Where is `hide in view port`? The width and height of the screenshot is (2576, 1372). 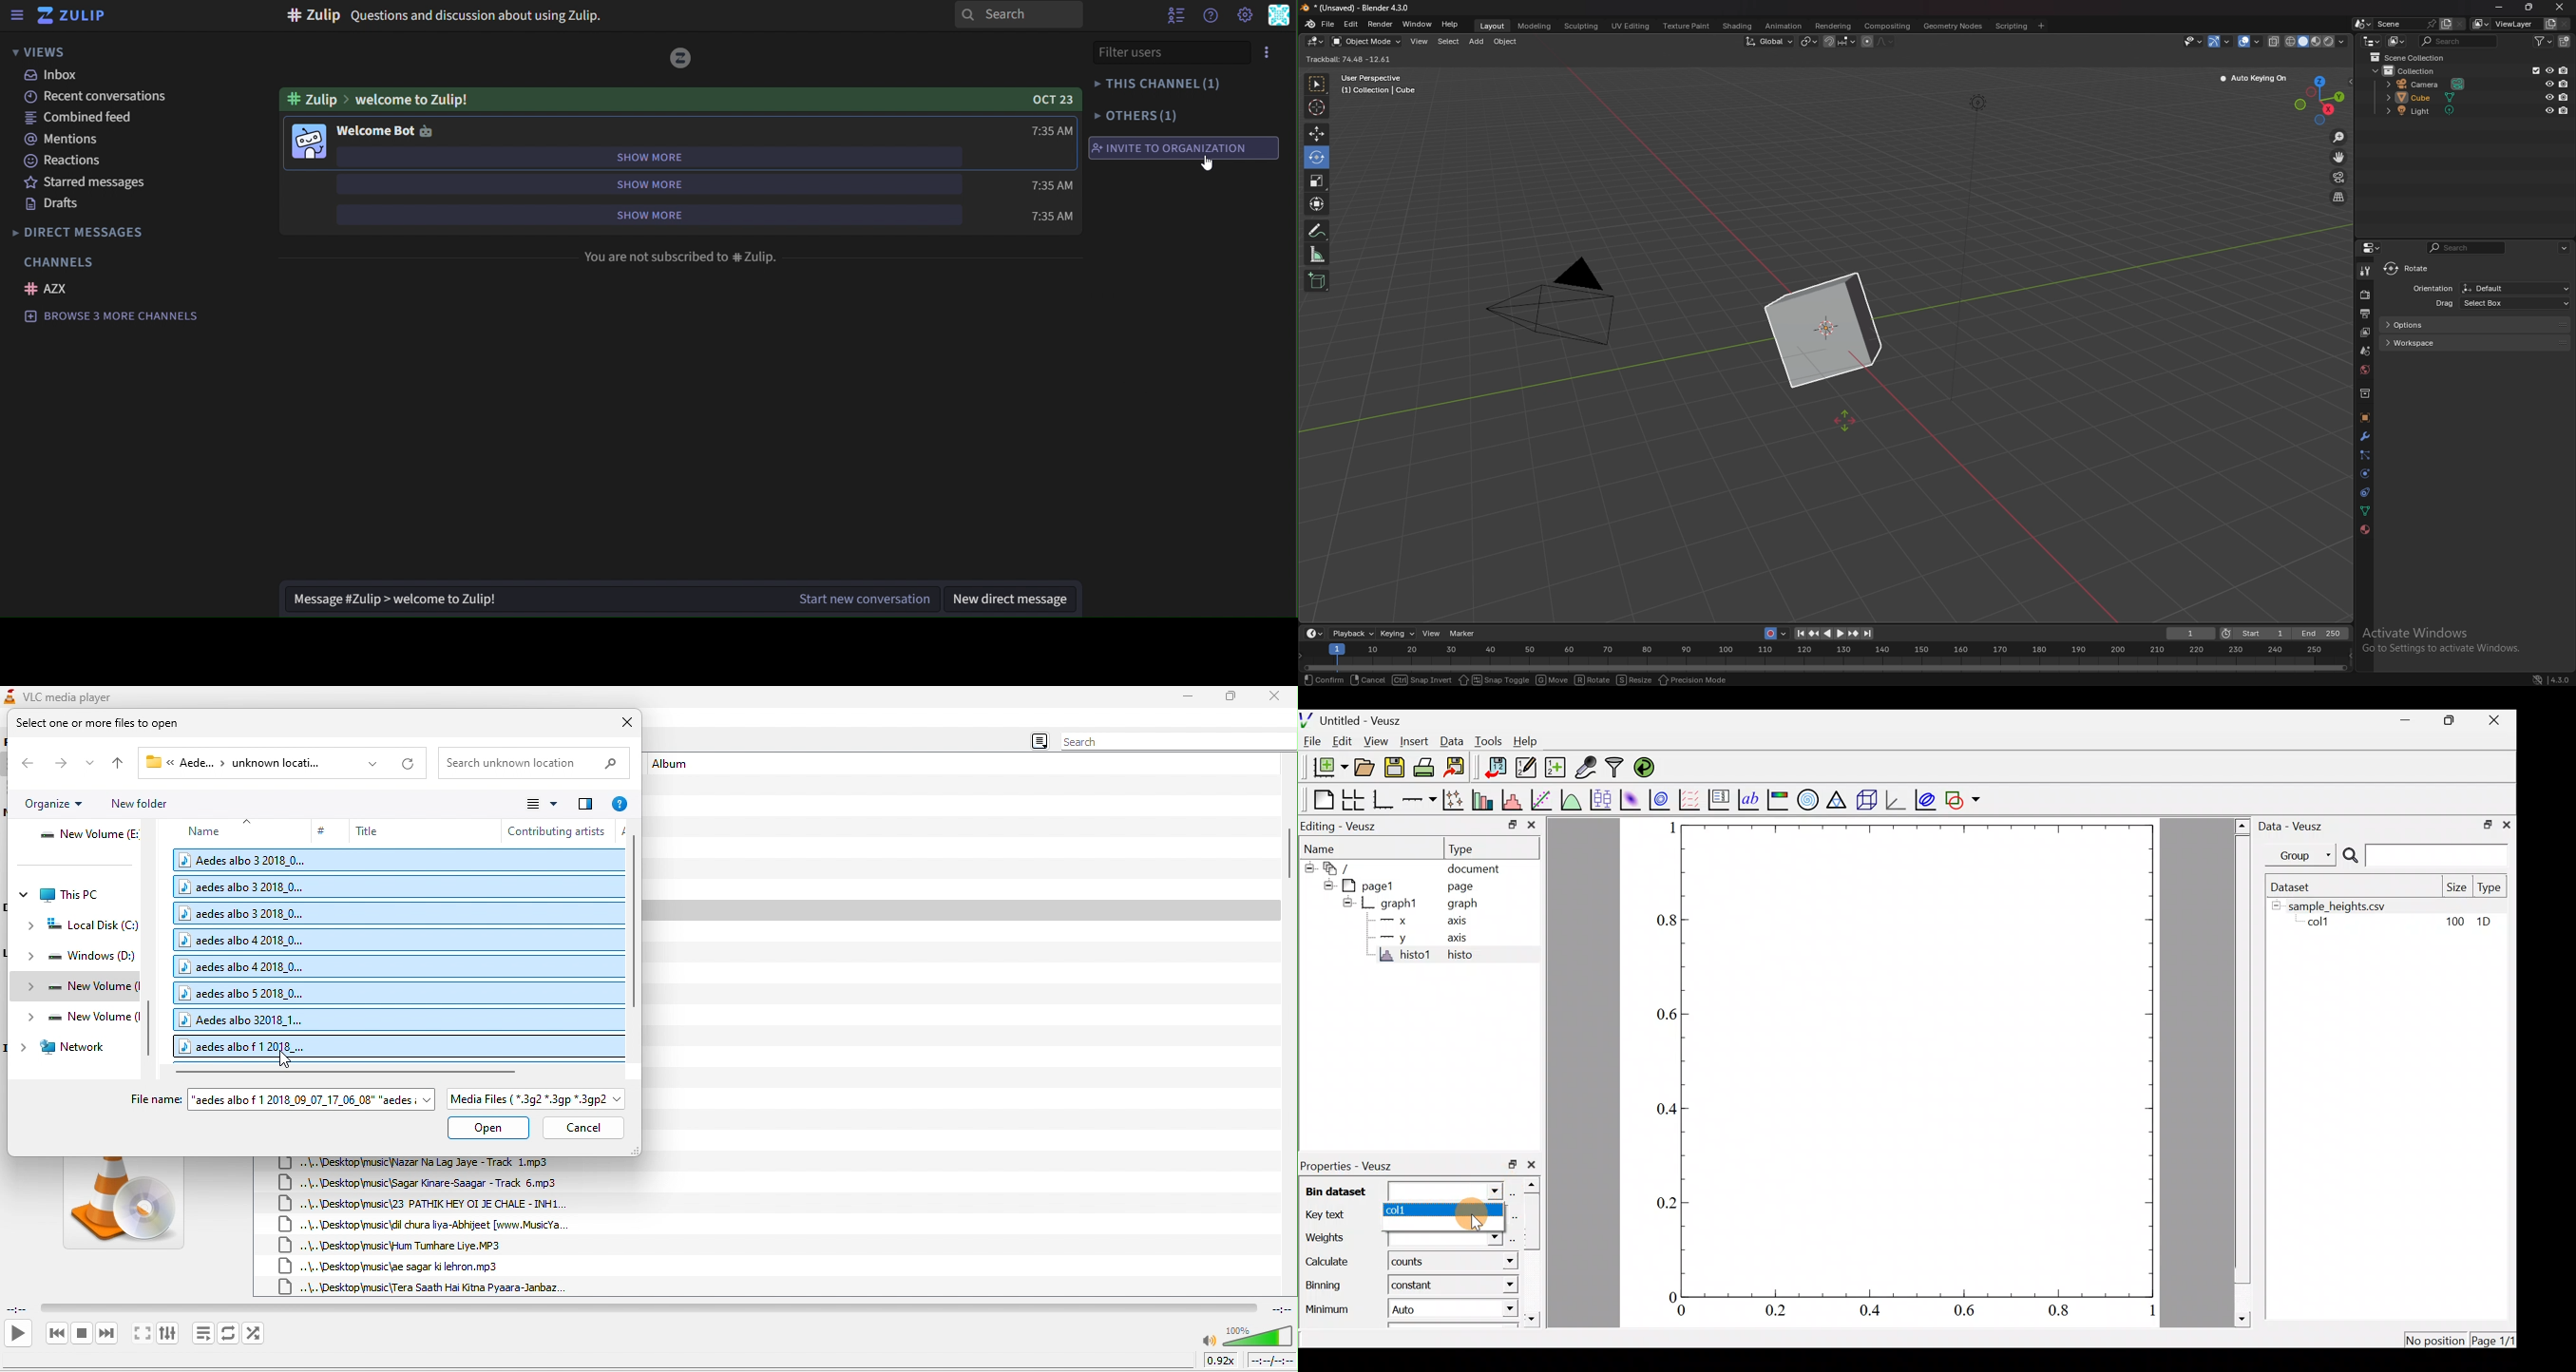 hide in view port is located at coordinates (2550, 110).